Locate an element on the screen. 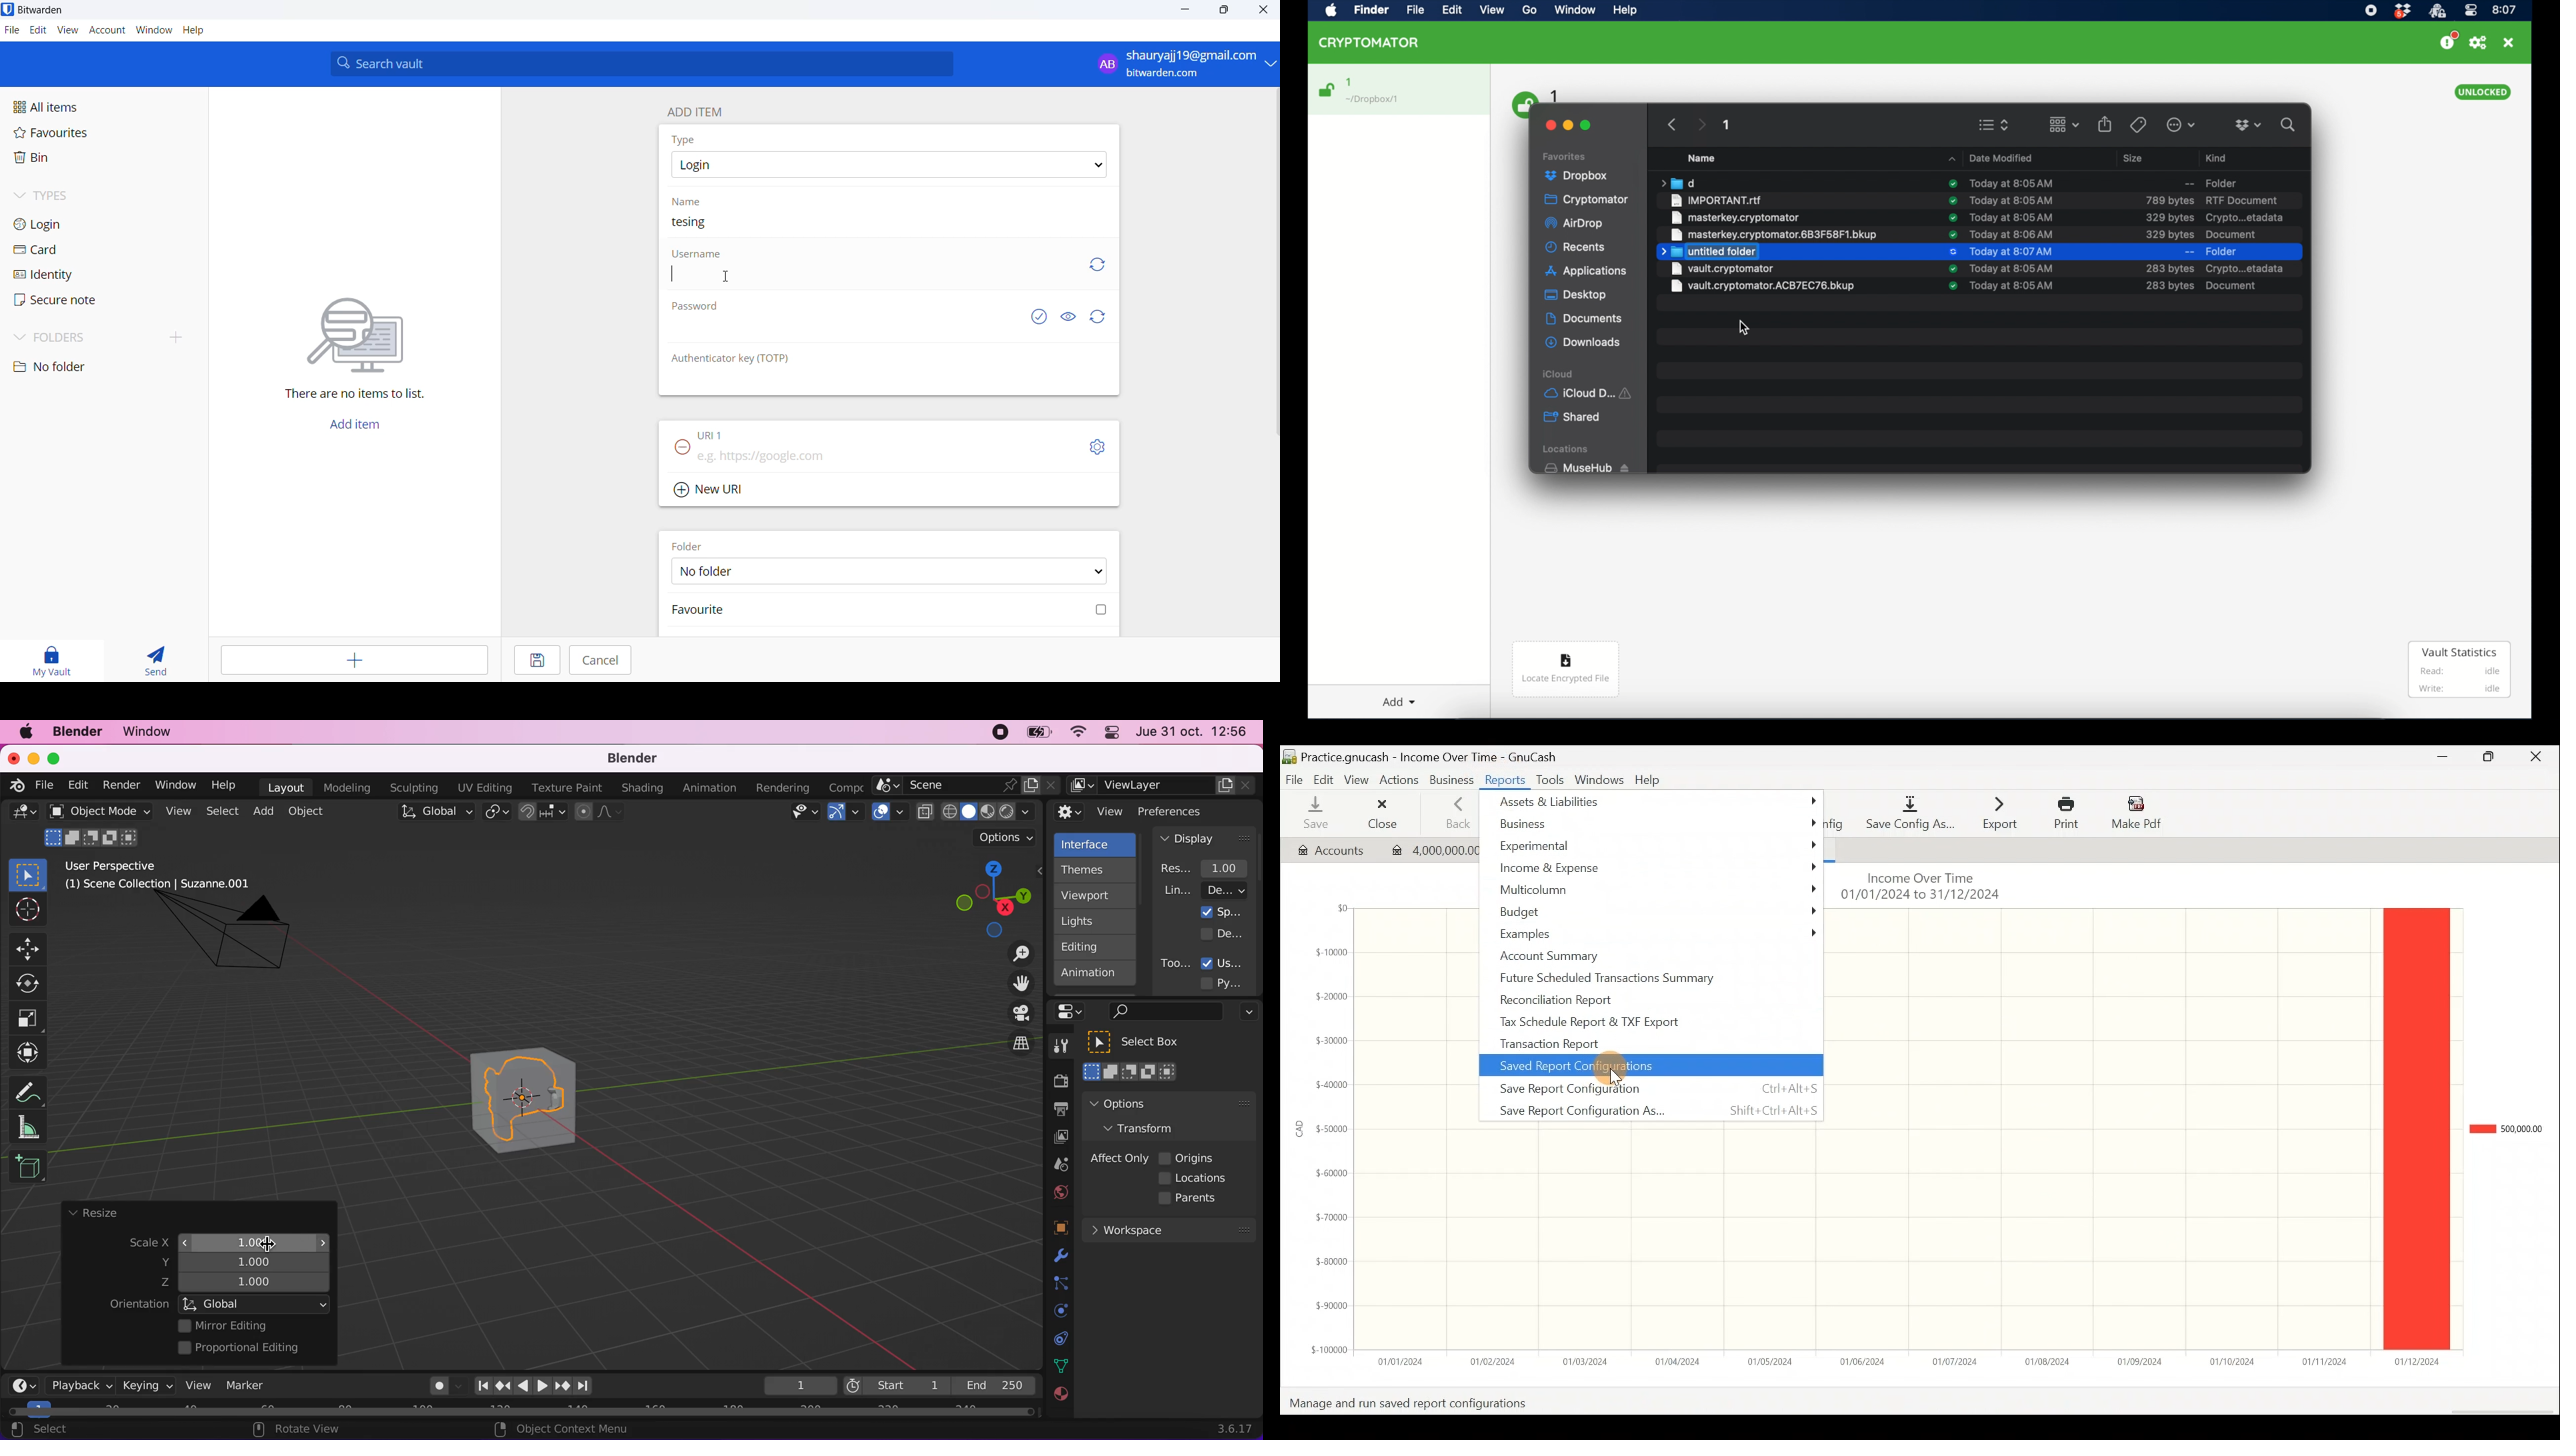 This screenshot has height=1456, width=2576. search is located at coordinates (2288, 123).